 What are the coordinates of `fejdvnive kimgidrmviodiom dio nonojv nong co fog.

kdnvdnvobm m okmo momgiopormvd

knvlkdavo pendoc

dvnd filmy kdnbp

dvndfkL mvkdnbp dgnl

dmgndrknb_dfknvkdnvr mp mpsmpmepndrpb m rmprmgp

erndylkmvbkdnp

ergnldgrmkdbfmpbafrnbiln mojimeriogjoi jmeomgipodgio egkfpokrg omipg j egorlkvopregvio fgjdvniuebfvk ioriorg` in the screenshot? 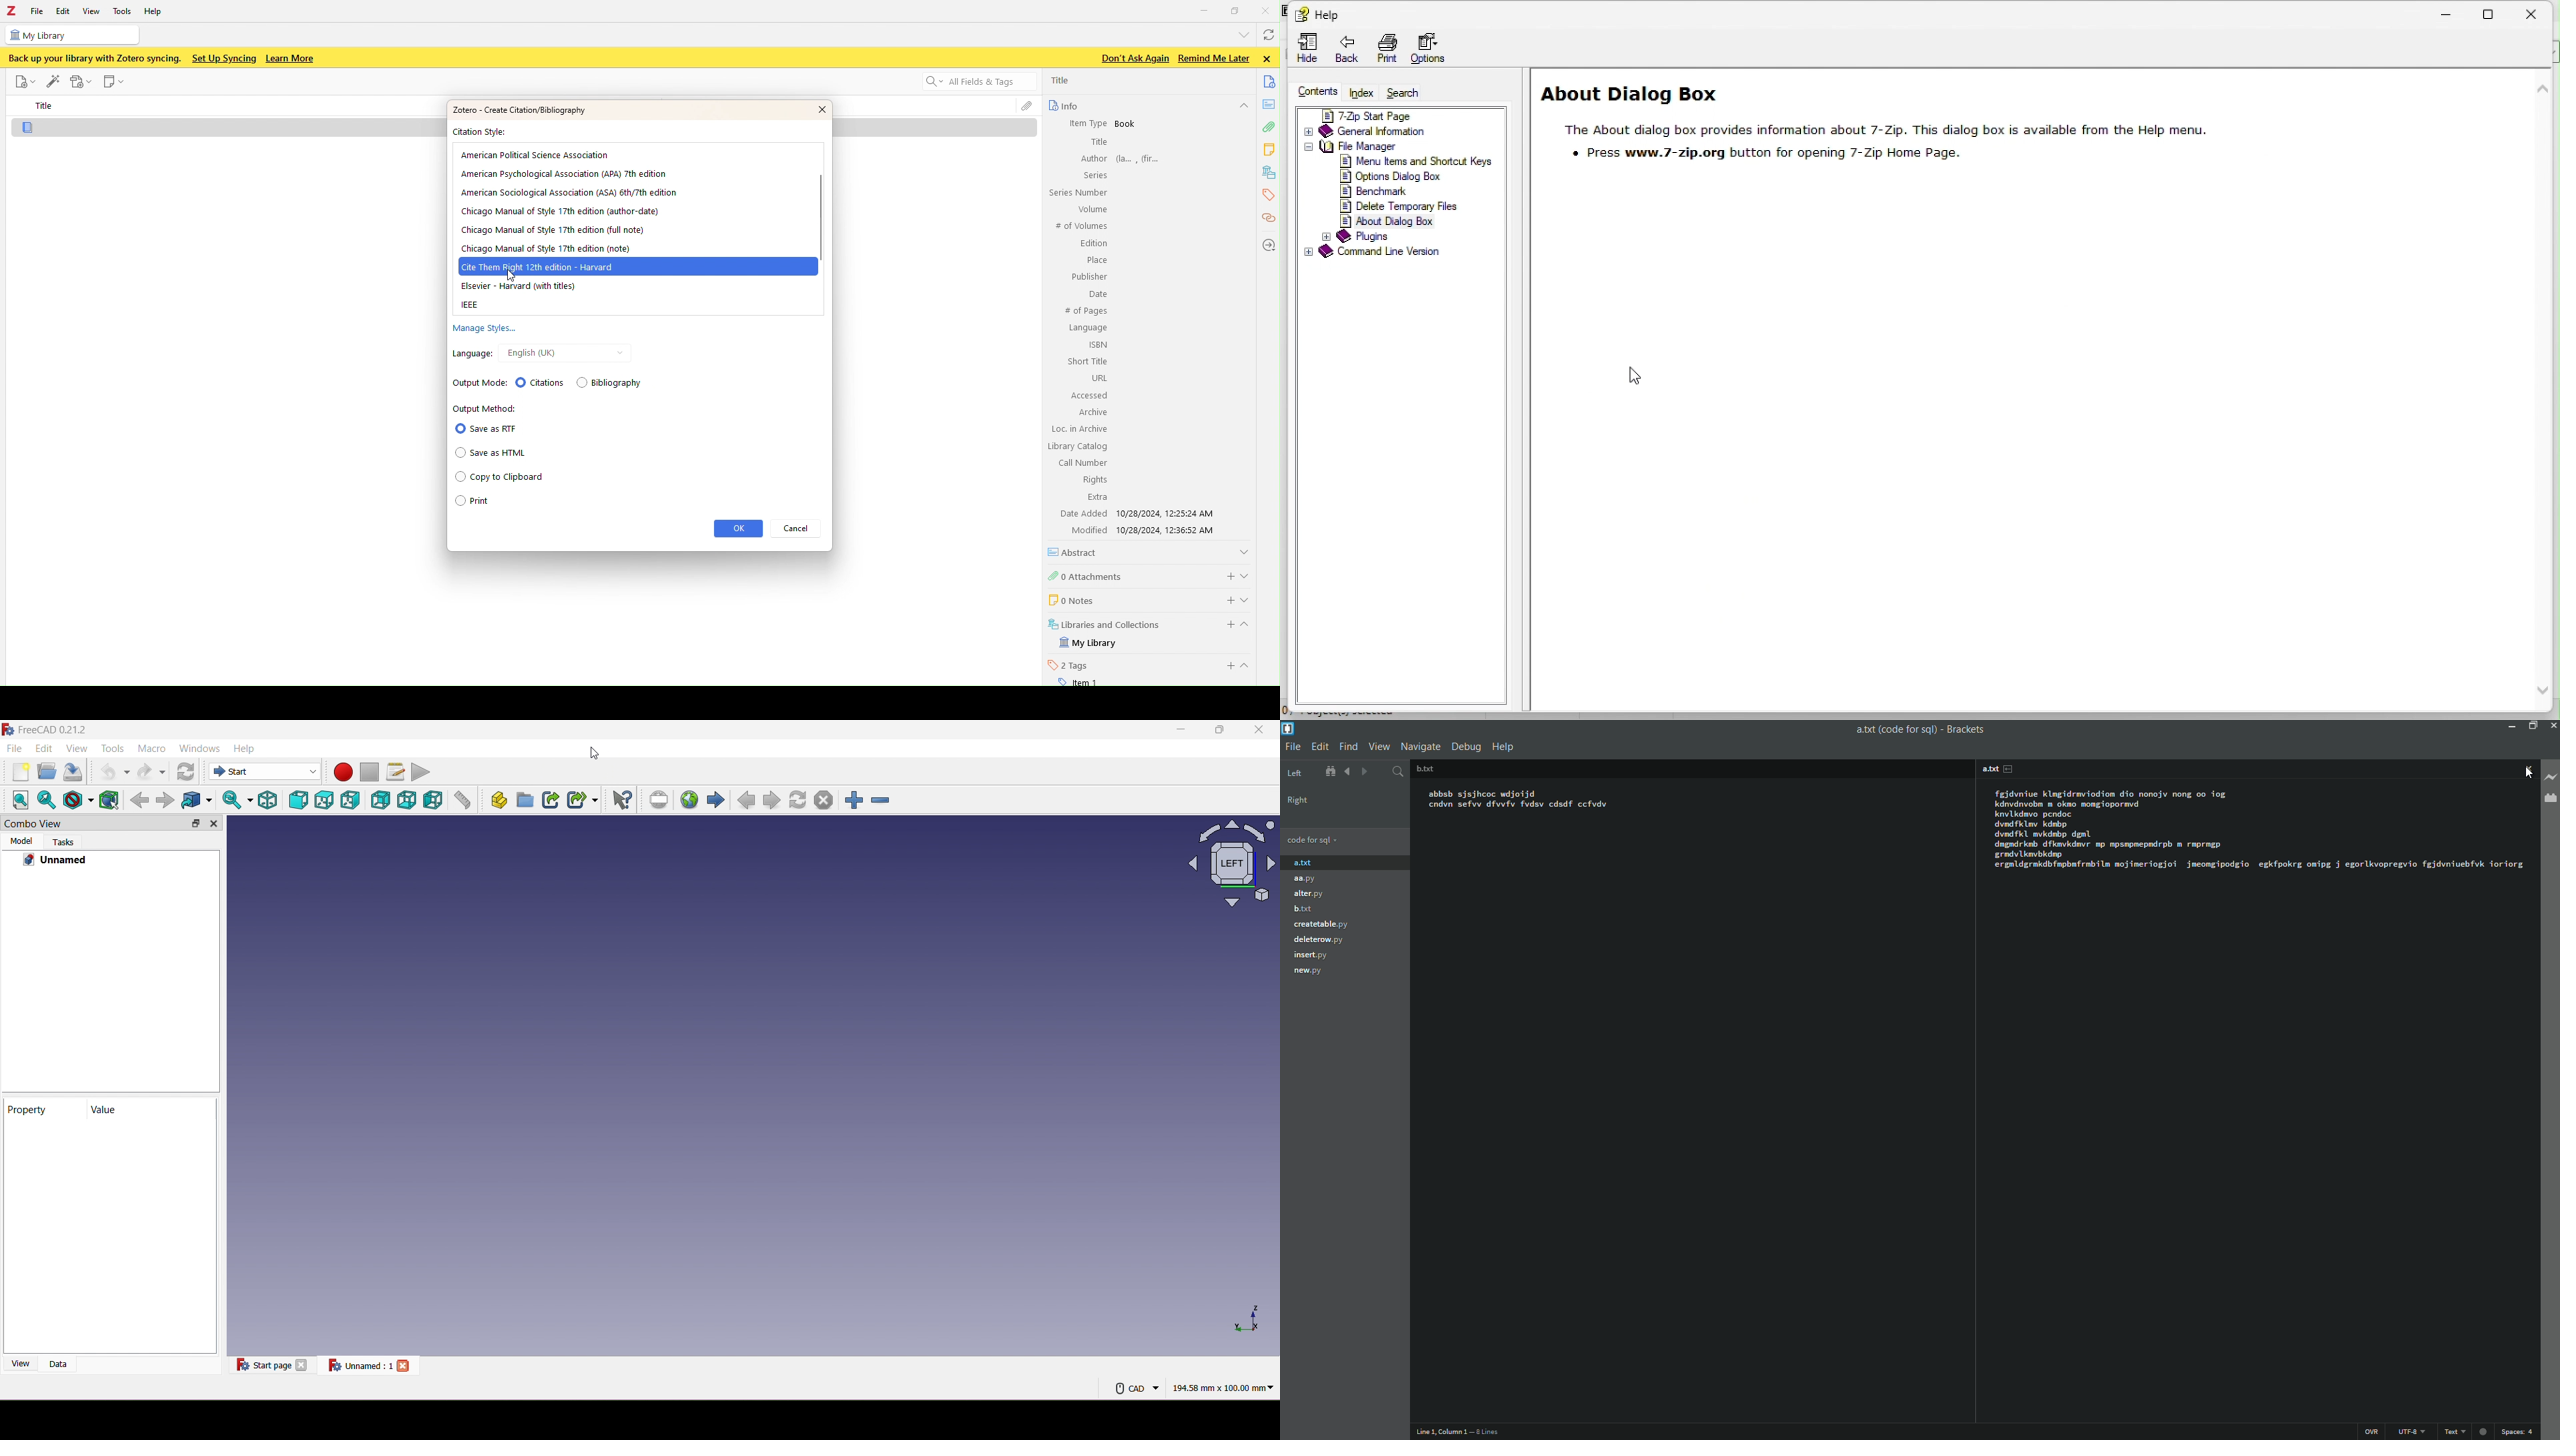 It's located at (2255, 831).